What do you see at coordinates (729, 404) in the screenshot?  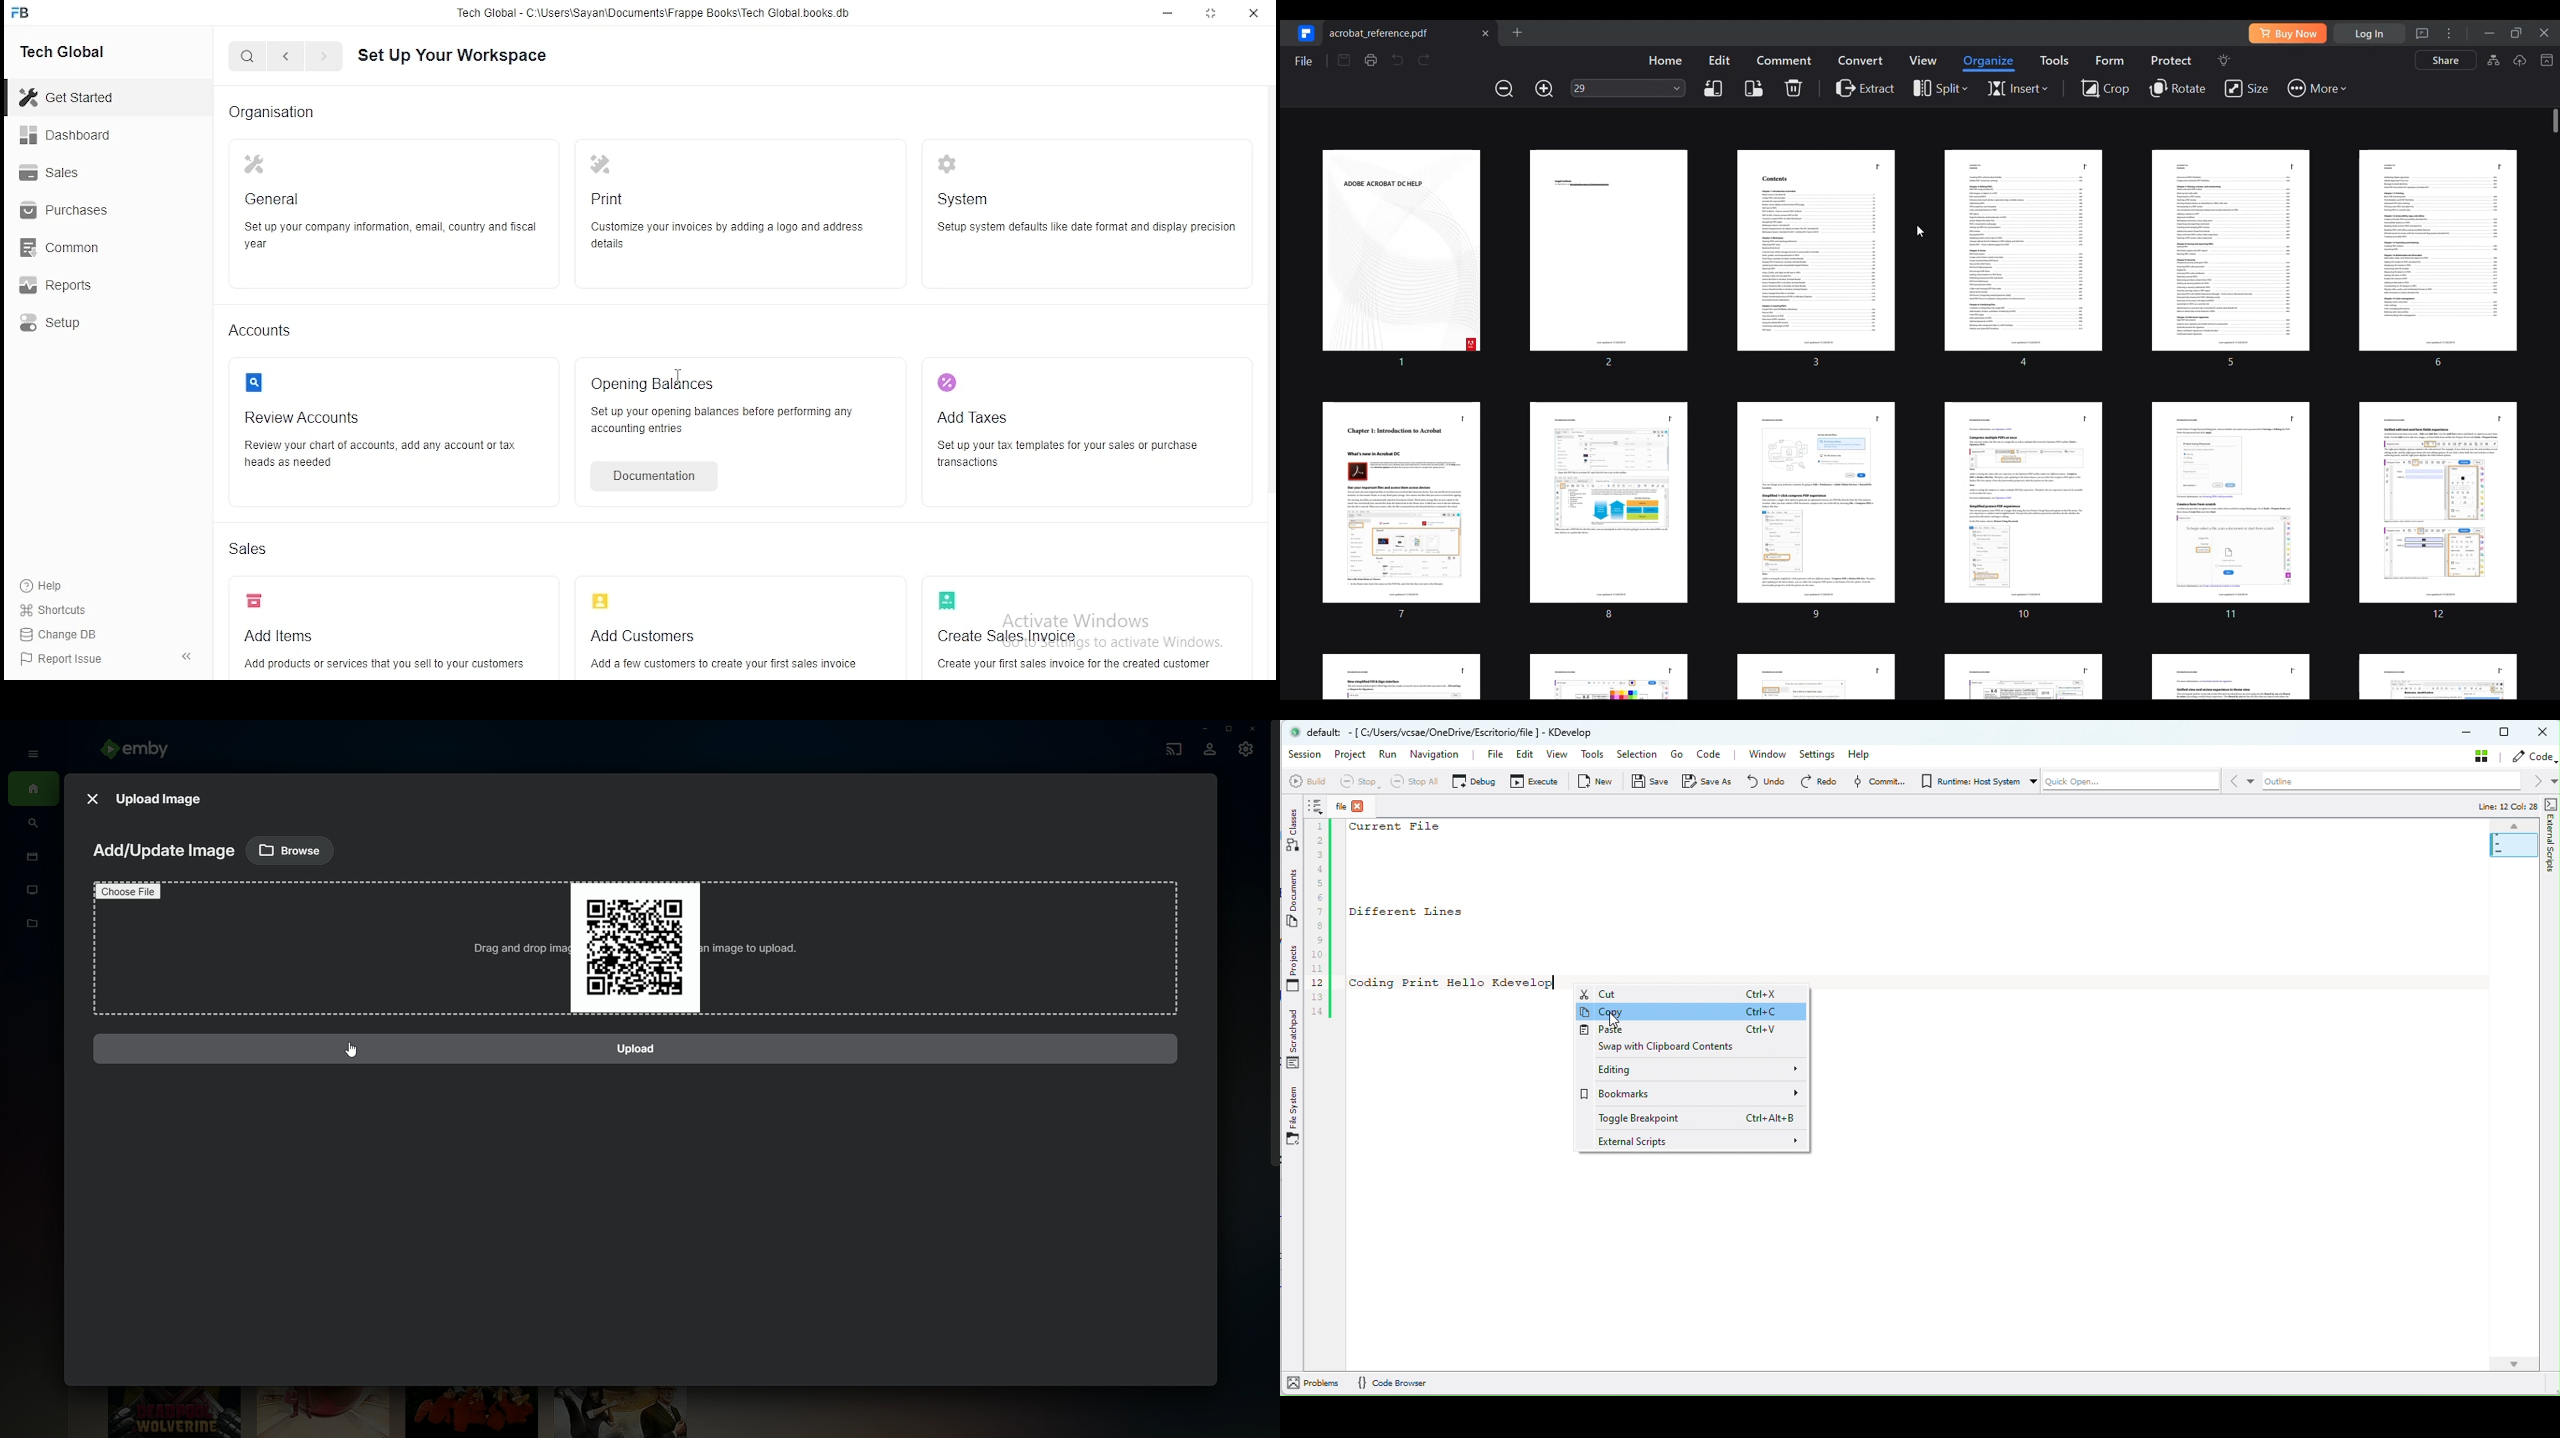 I see `Opening Balances` at bounding box center [729, 404].